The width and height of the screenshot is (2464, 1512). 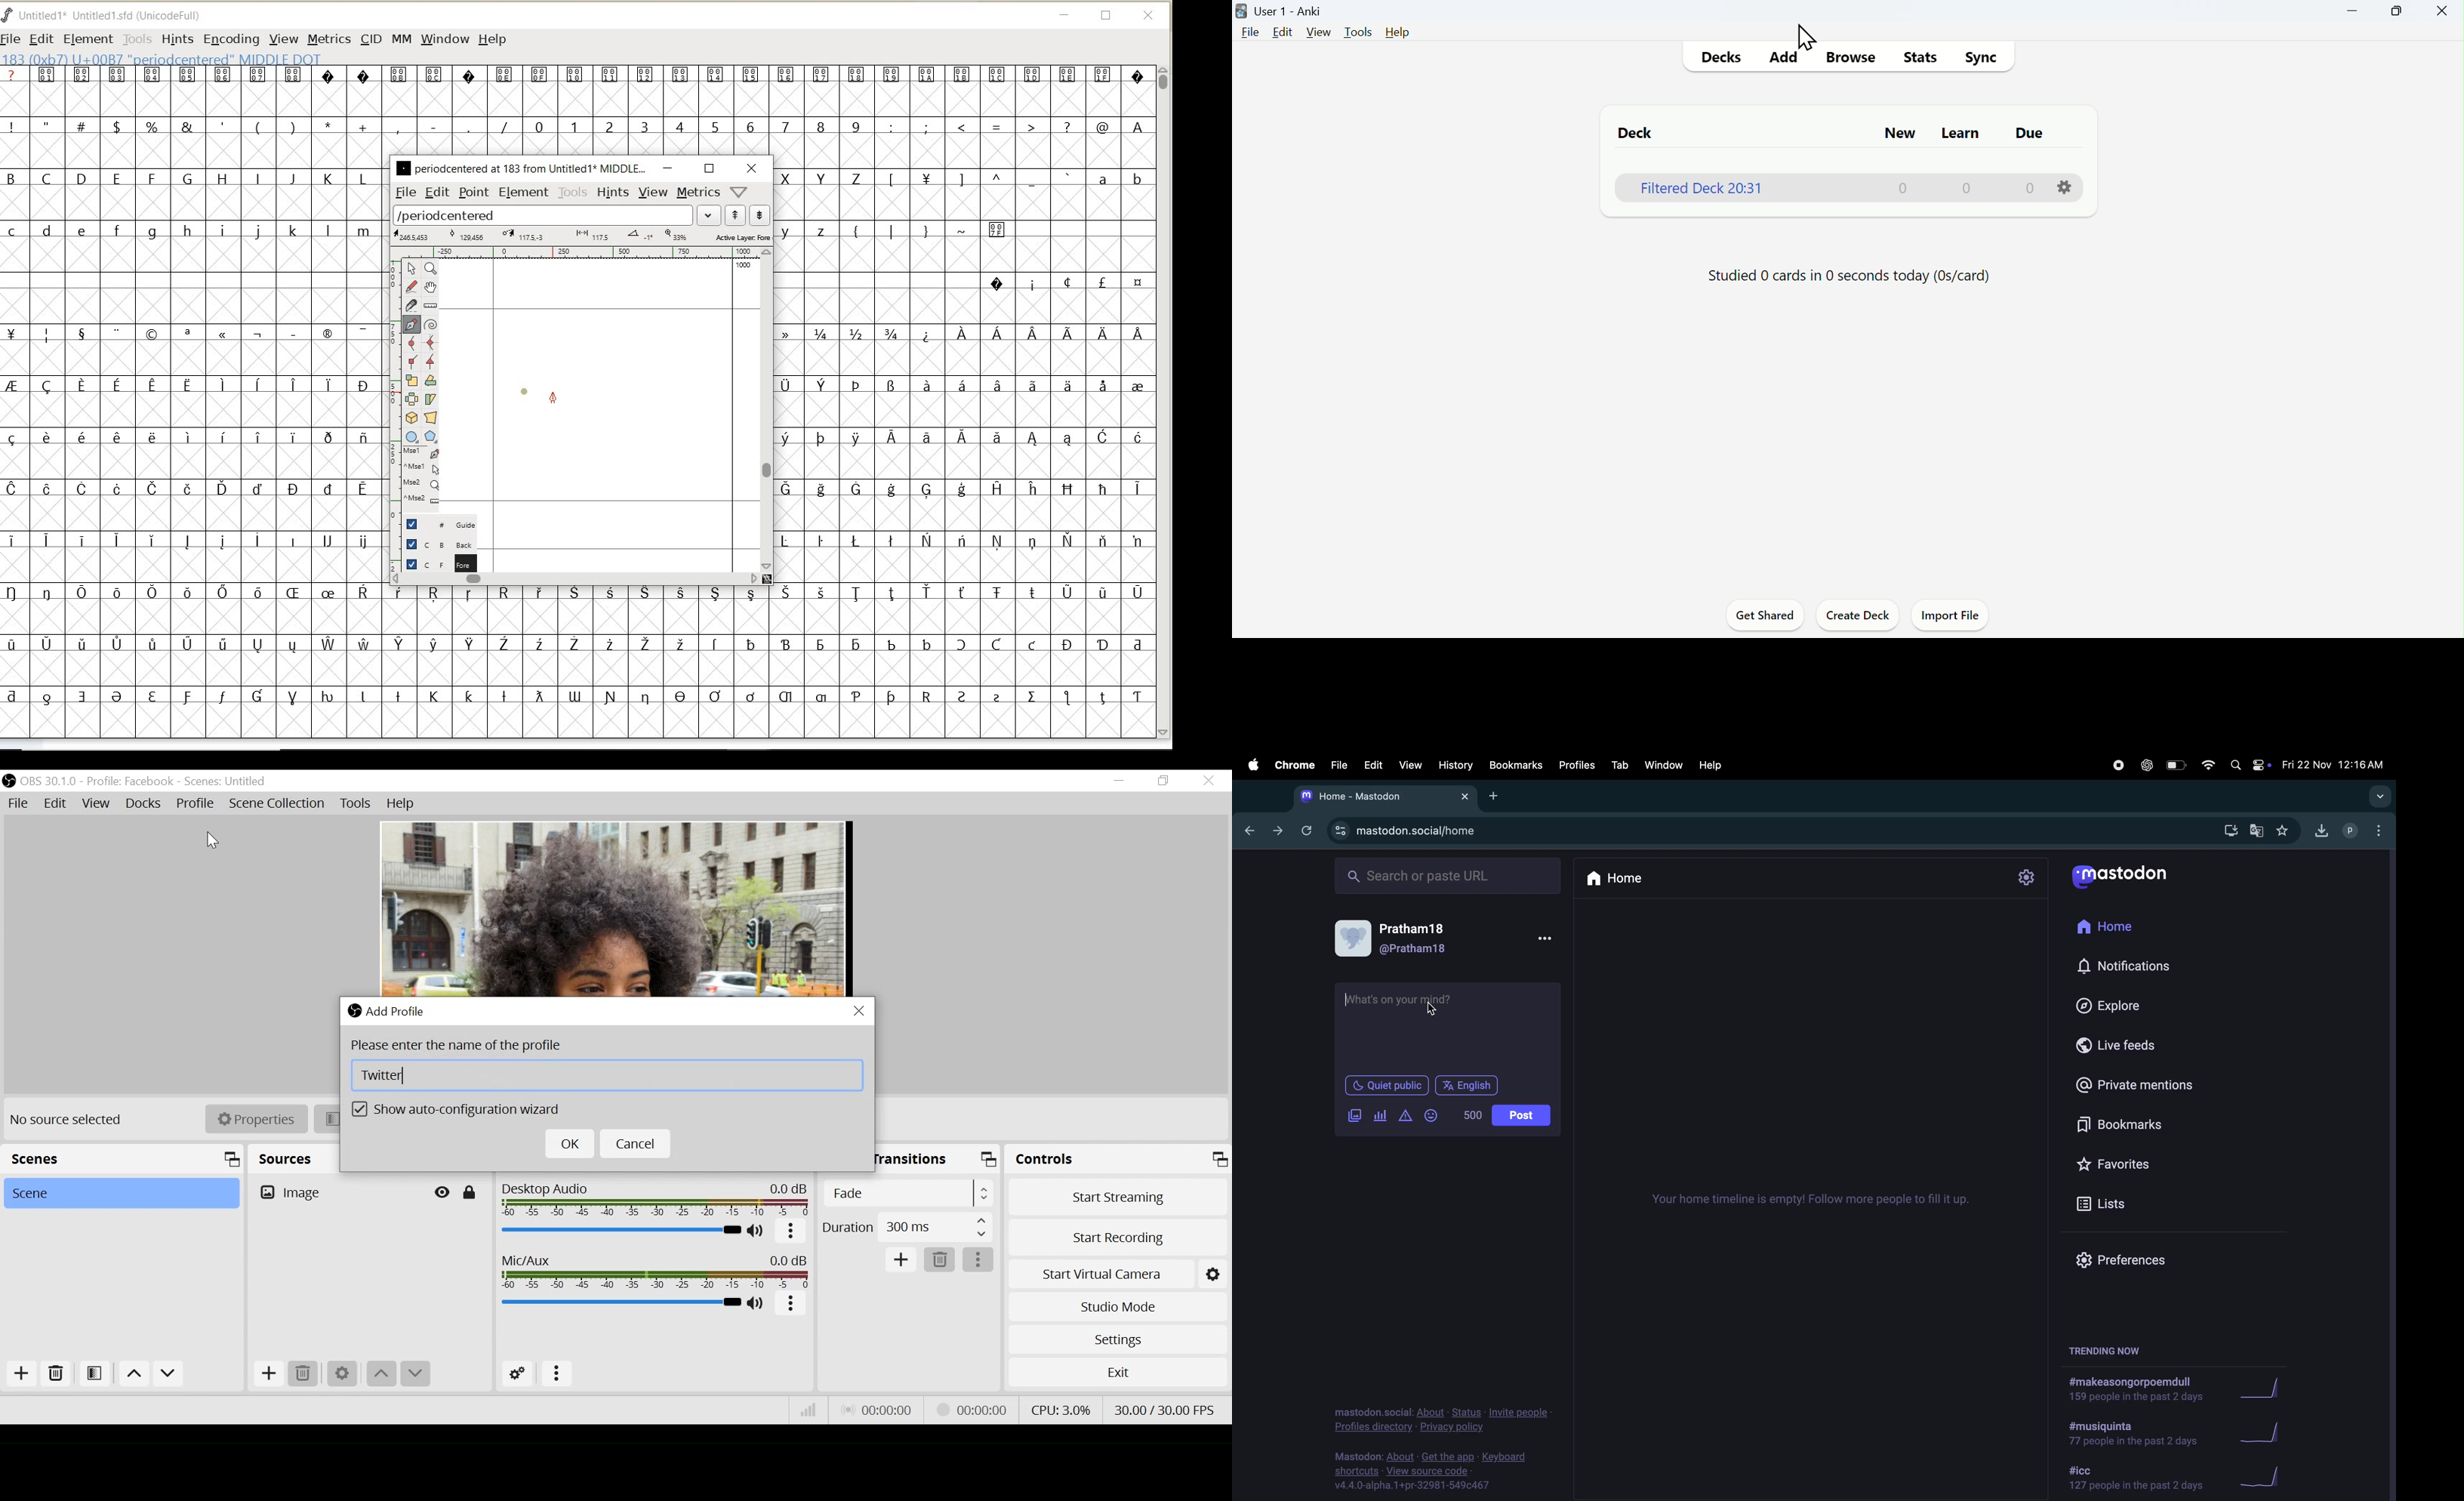 What do you see at coordinates (738, 192) in the screenshot?
I see `help/window` at bounding box center [738, 192].